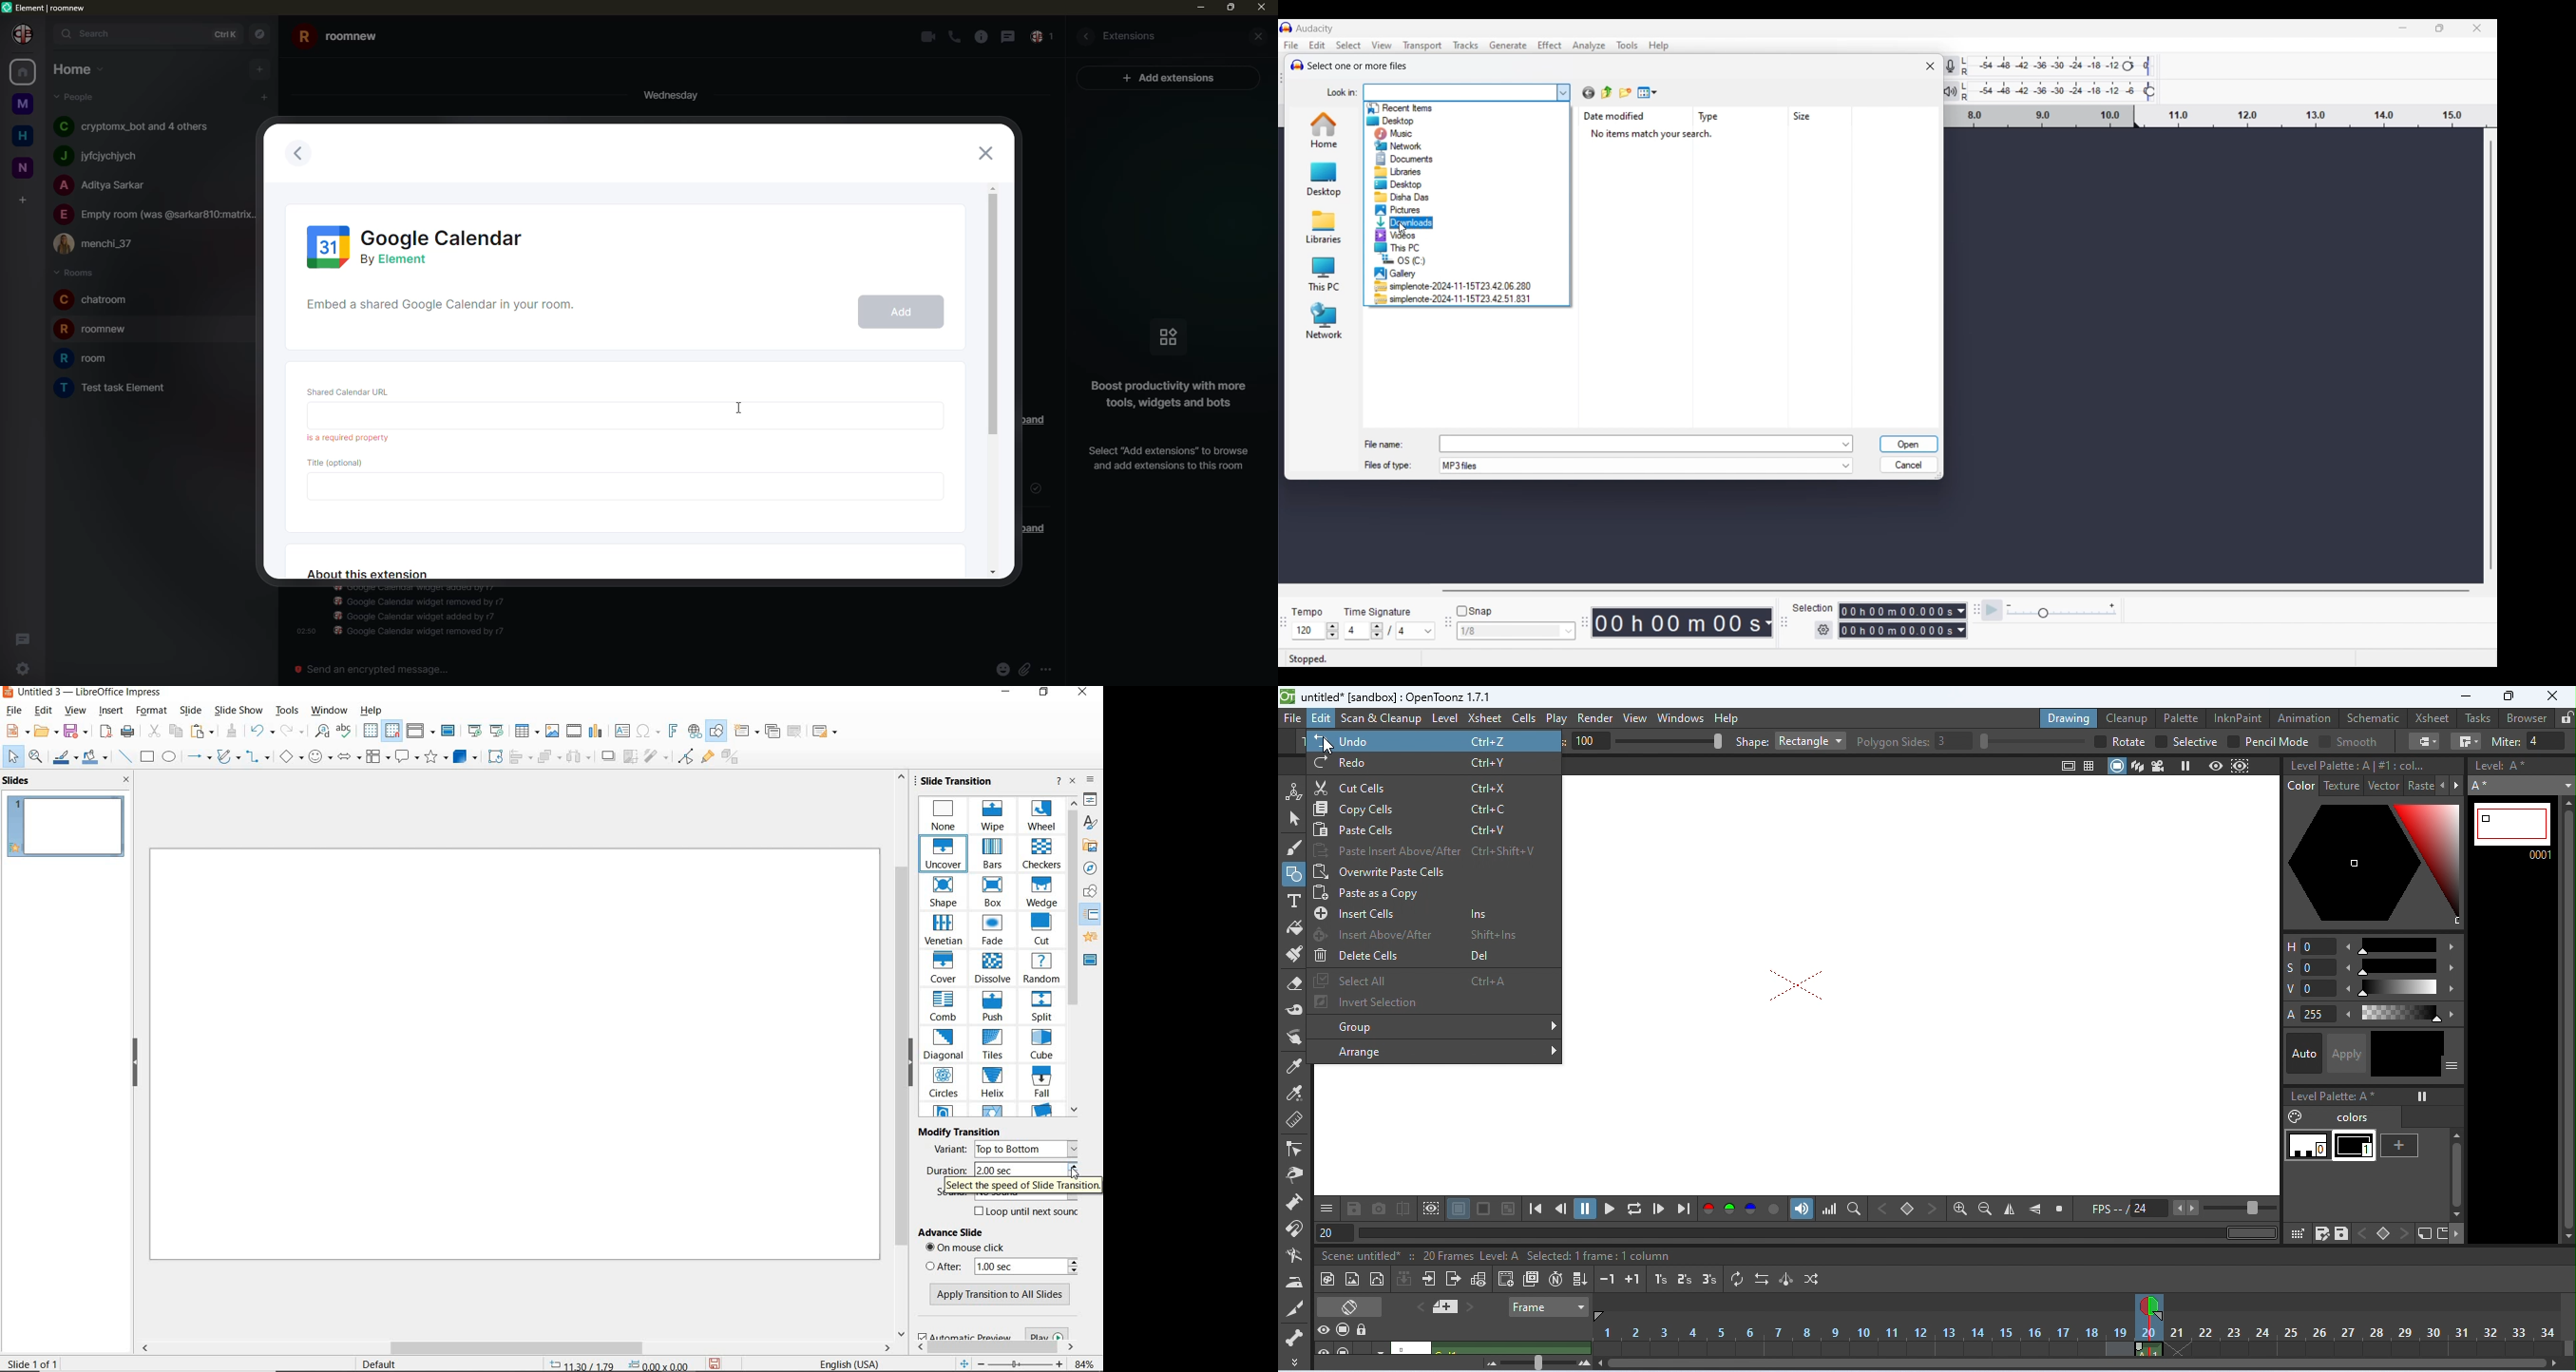  Describe the element at coordinates (994, 1111) in the screenshot. I see `OTHER SLIDE TRANSITION` at that location.